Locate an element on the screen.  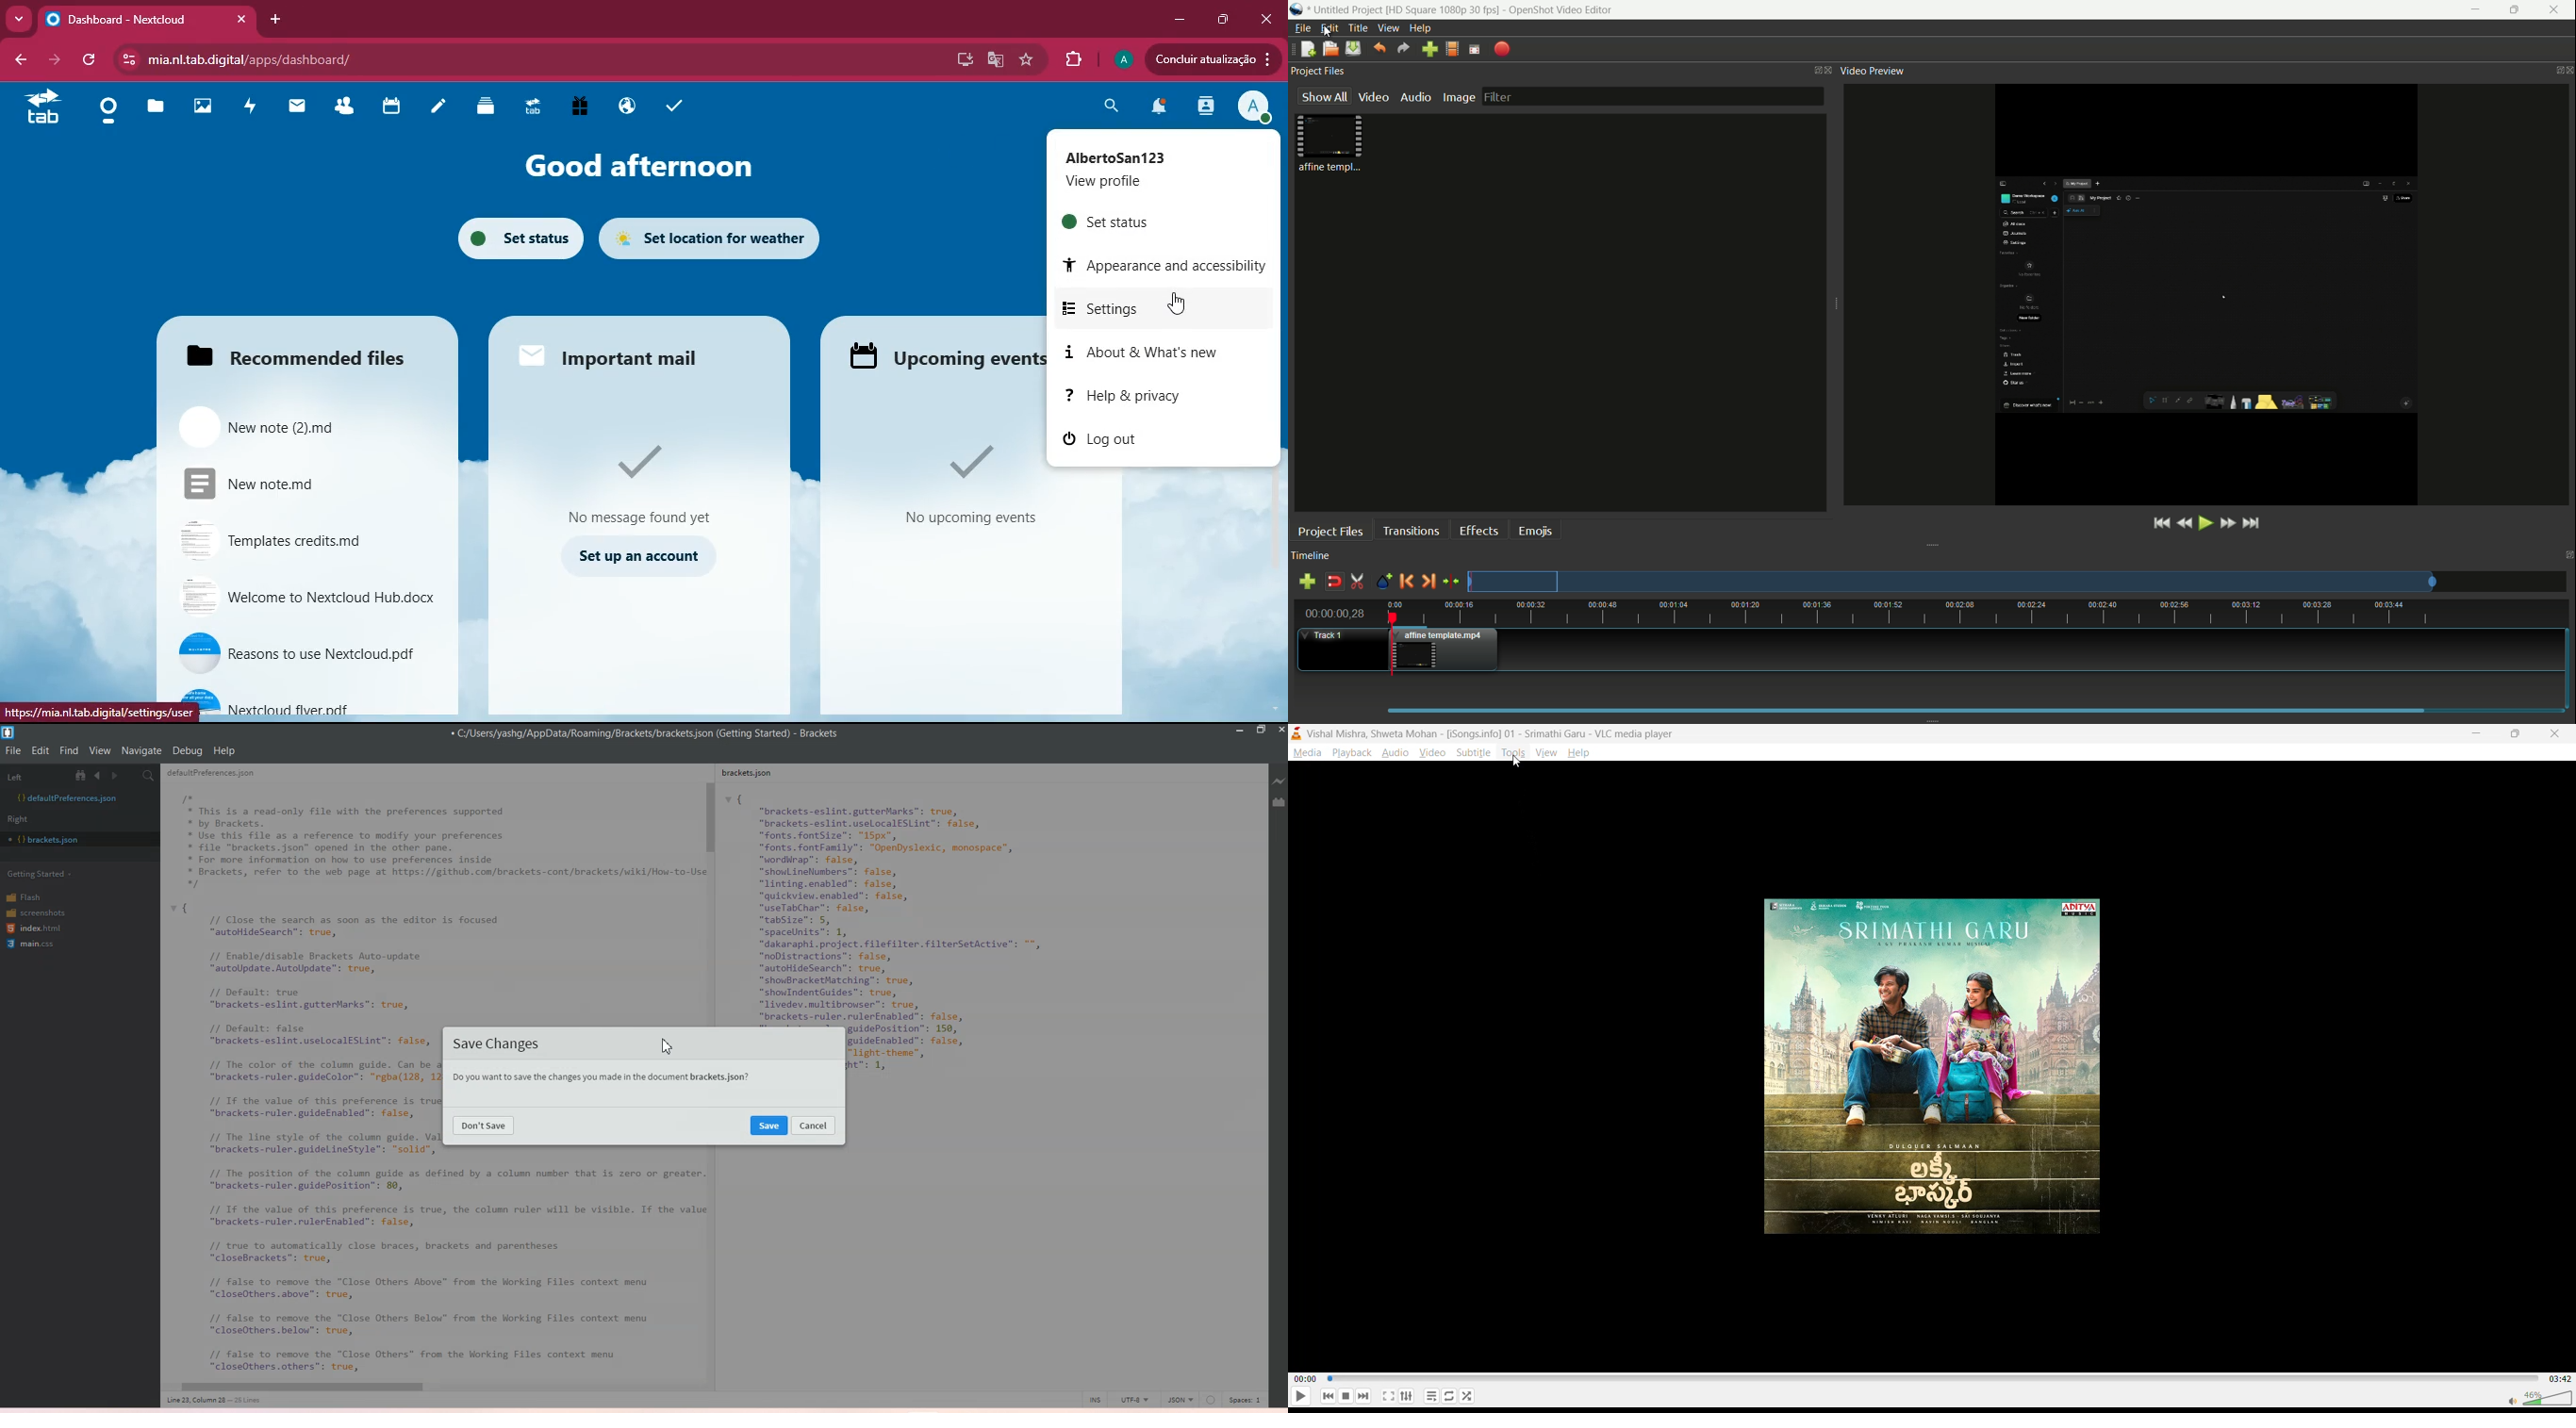
log out is located at coordinates (1155, 443).